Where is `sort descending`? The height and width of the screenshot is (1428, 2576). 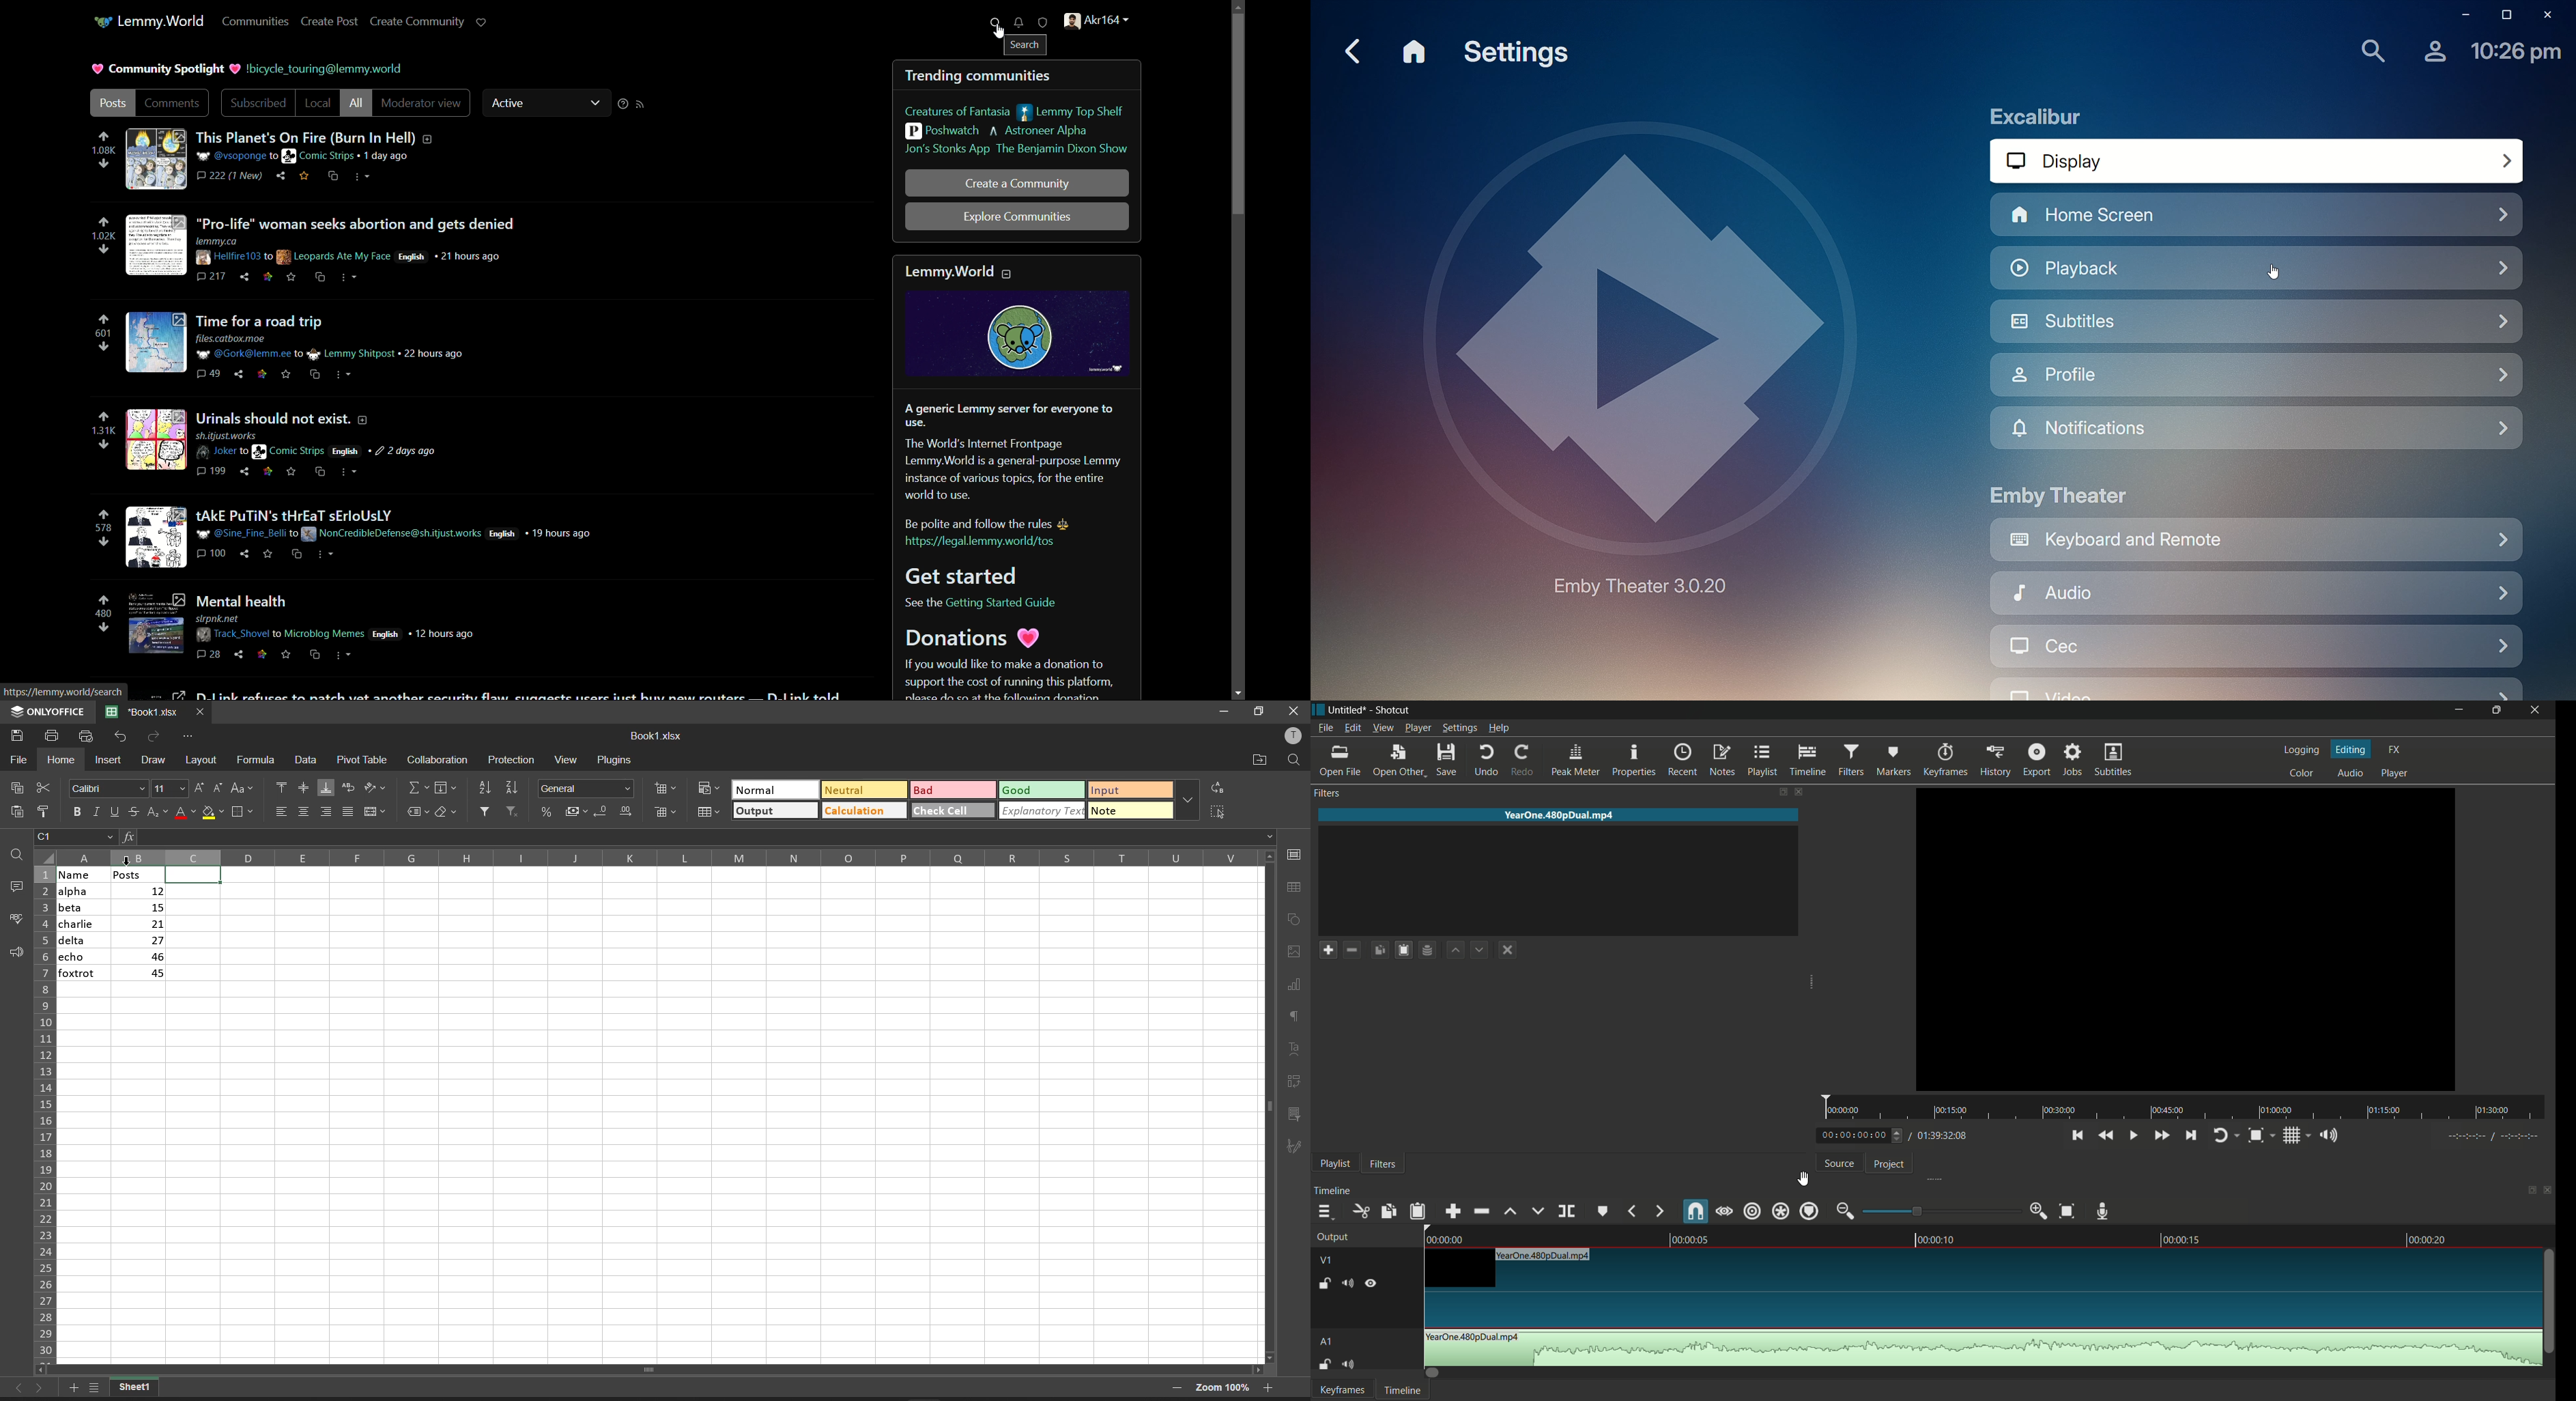
sort descending is located at coordinates (513, 788).